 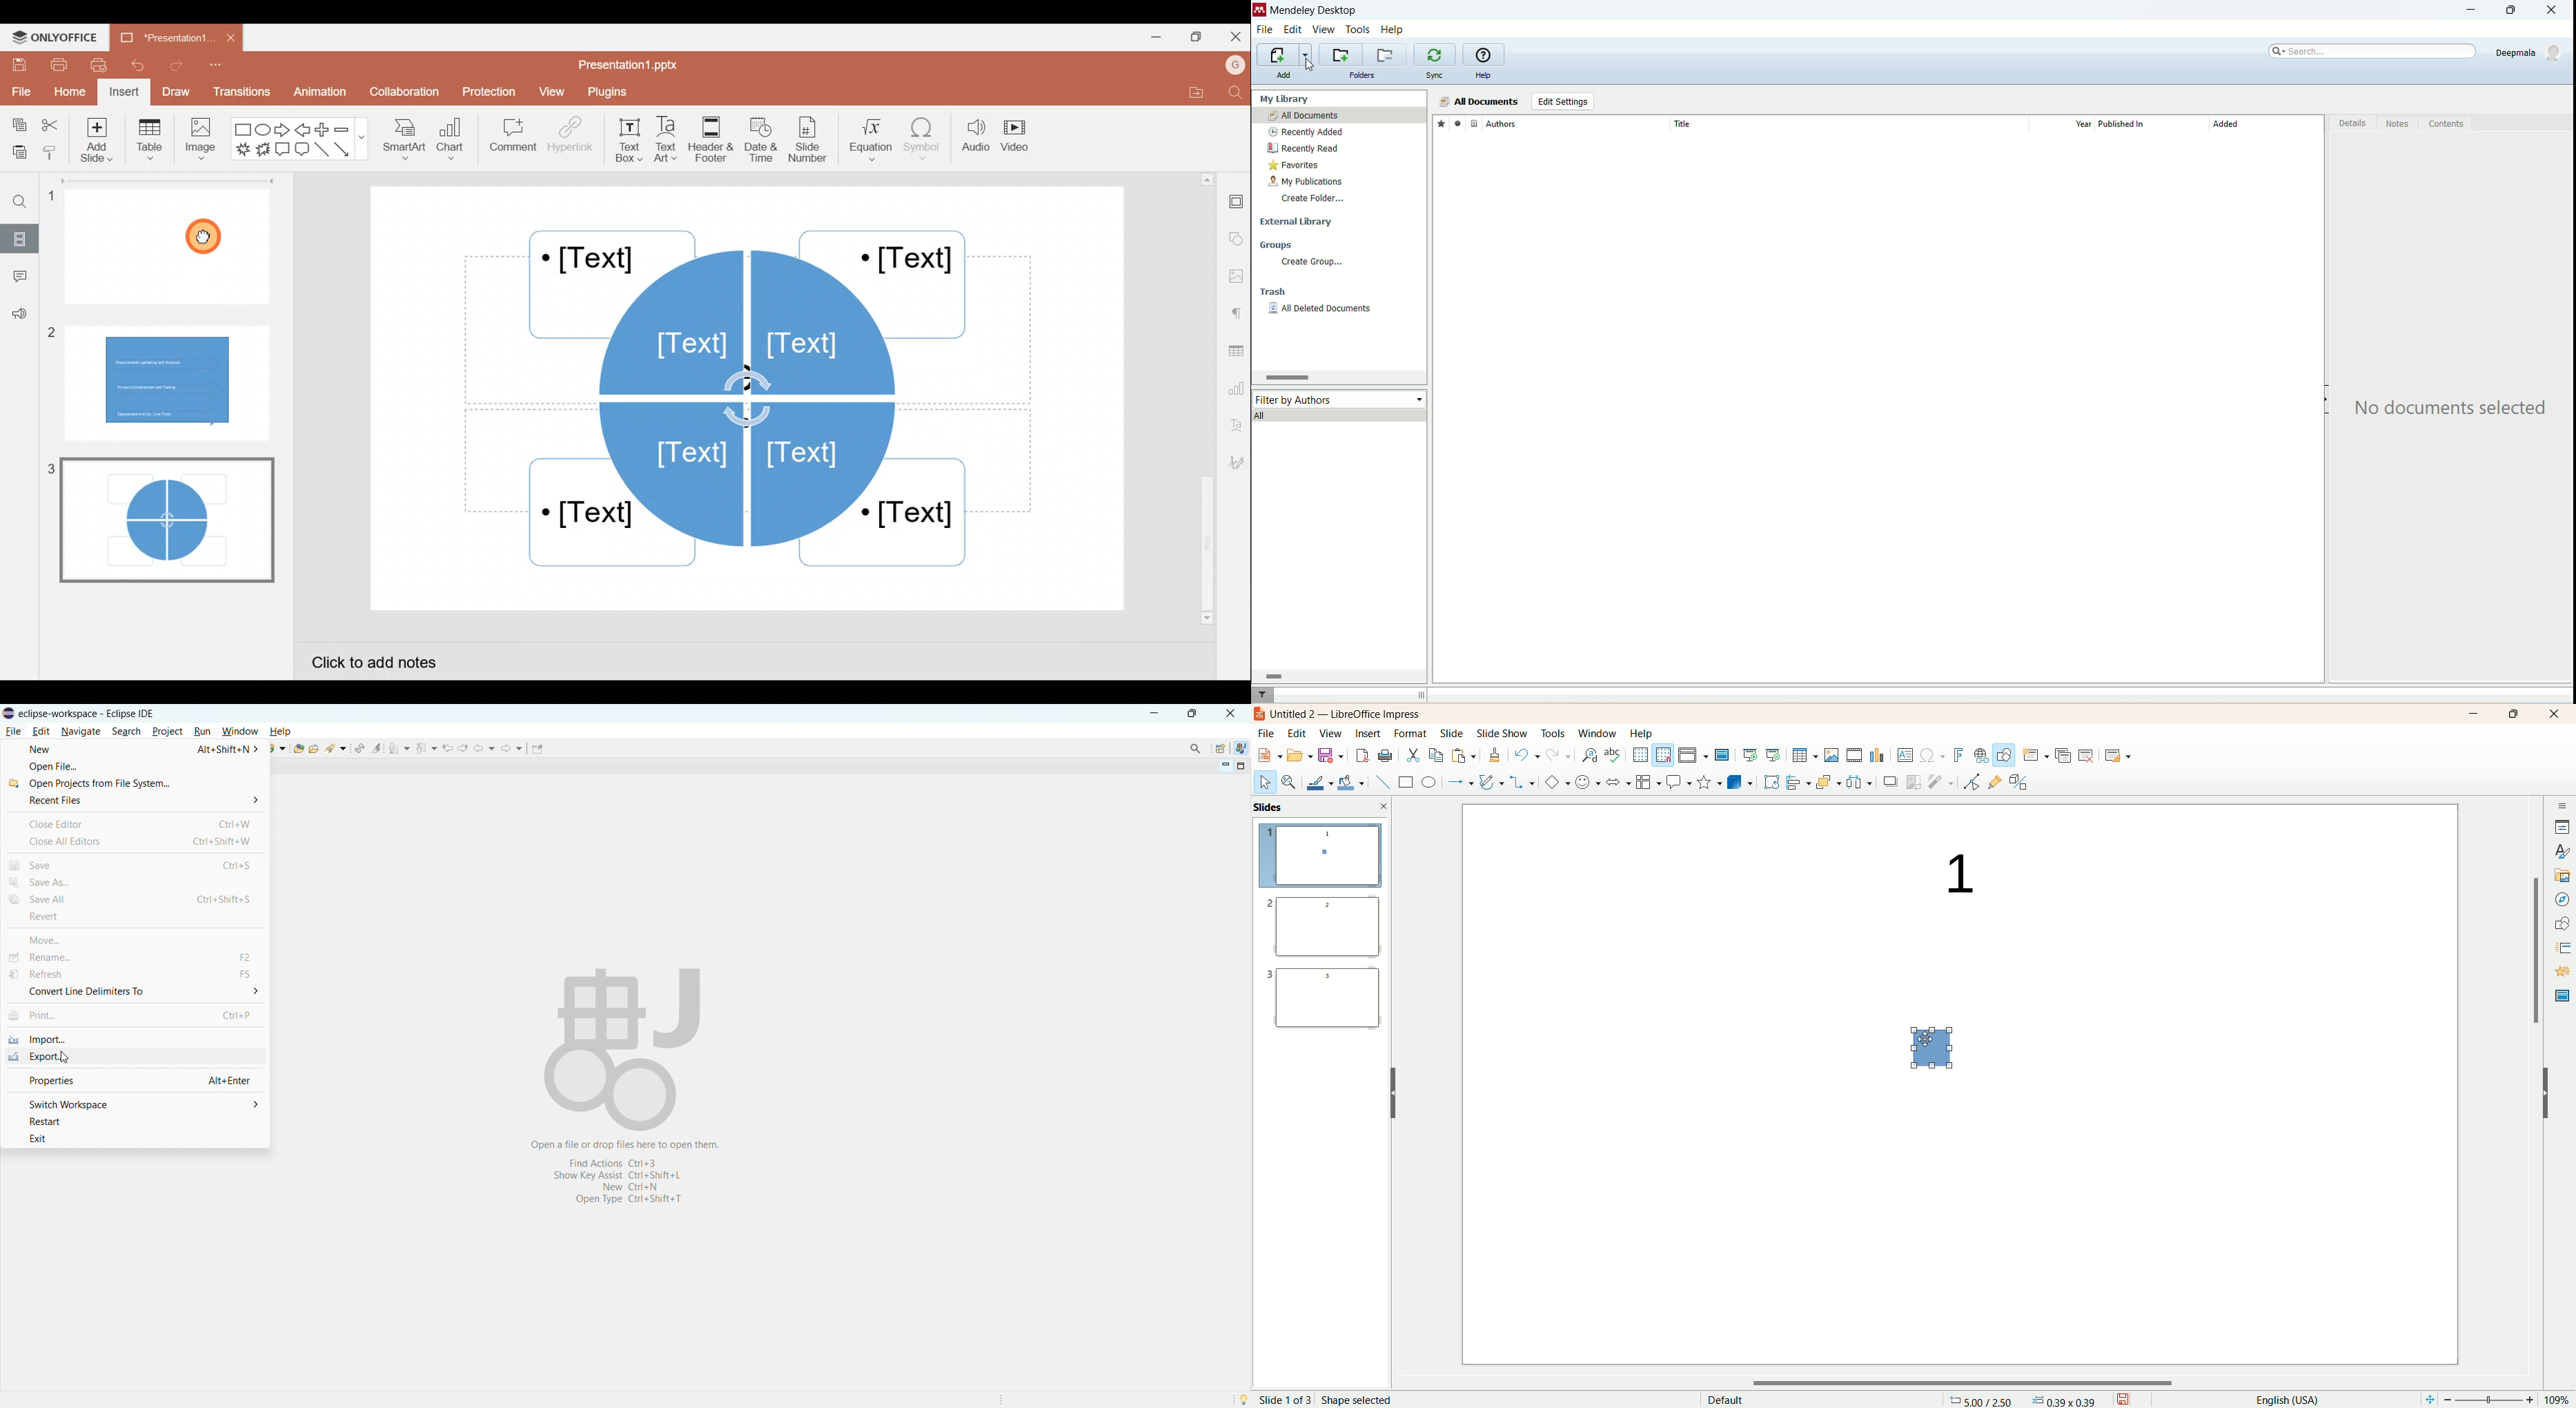 What do you see at coordinates (1892, 783) in the screenshot?
I see `shadow` at bounding box center [1892, 783].